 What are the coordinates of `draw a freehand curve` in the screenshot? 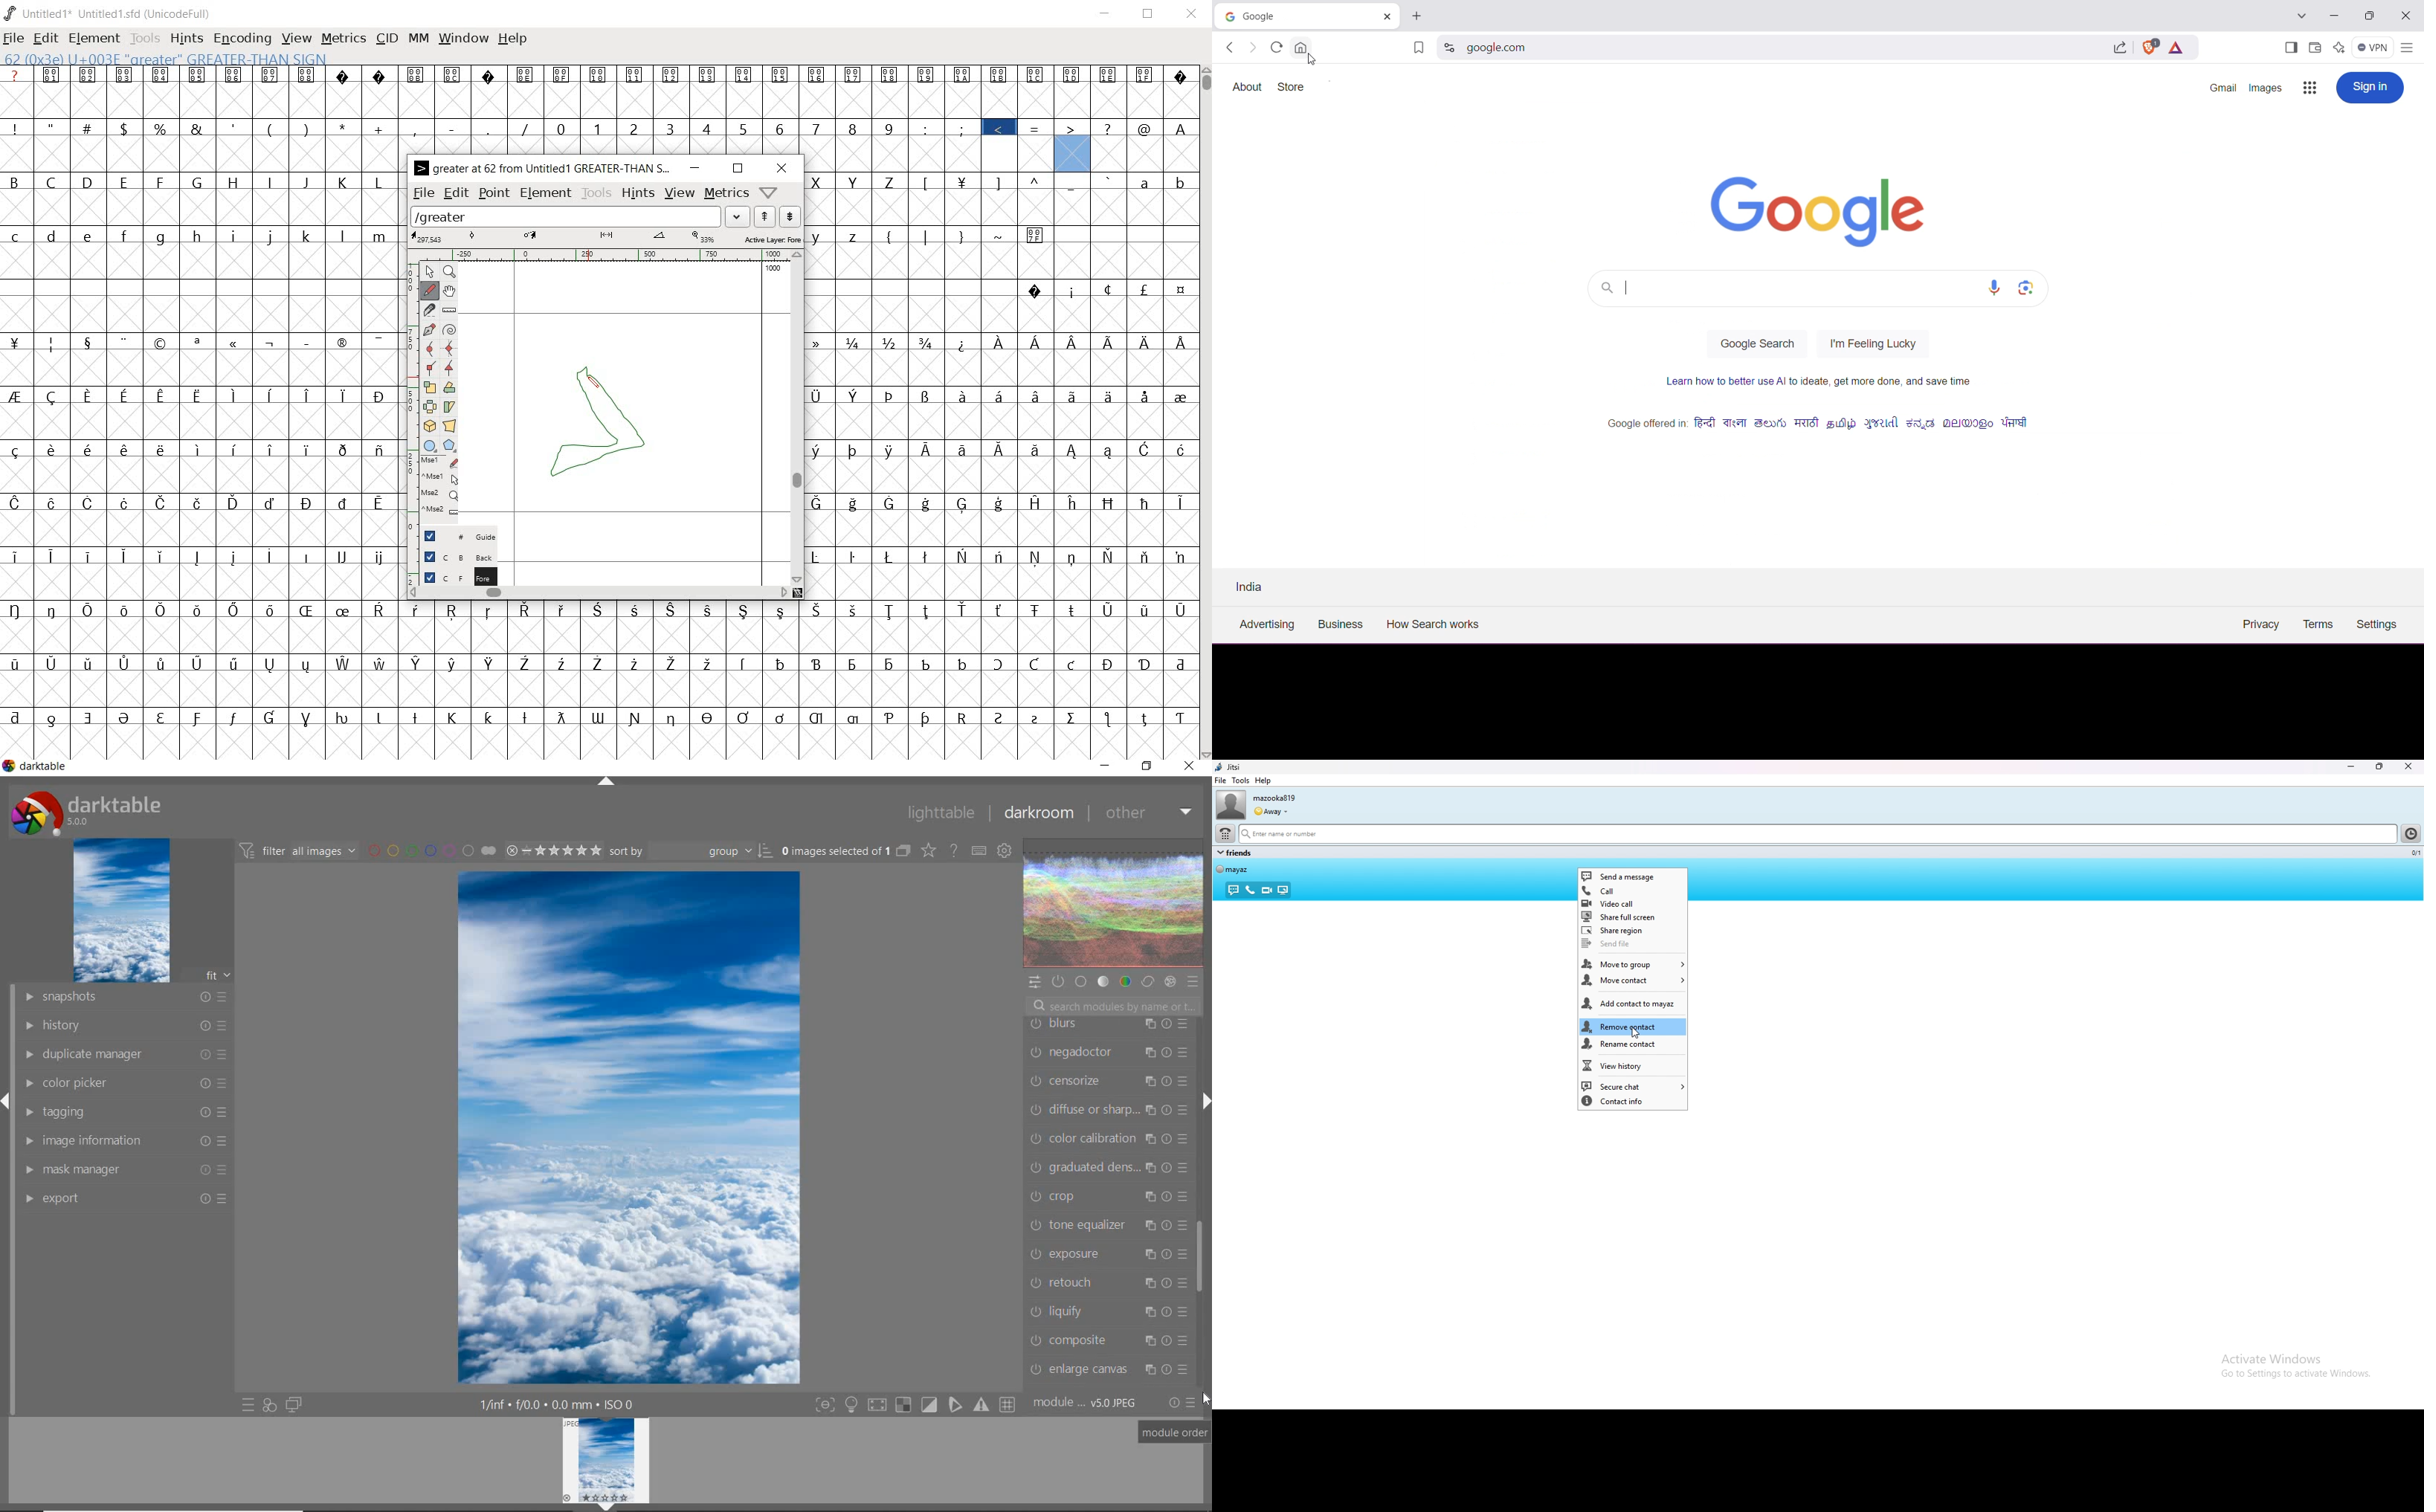 It's located at (430, 291).